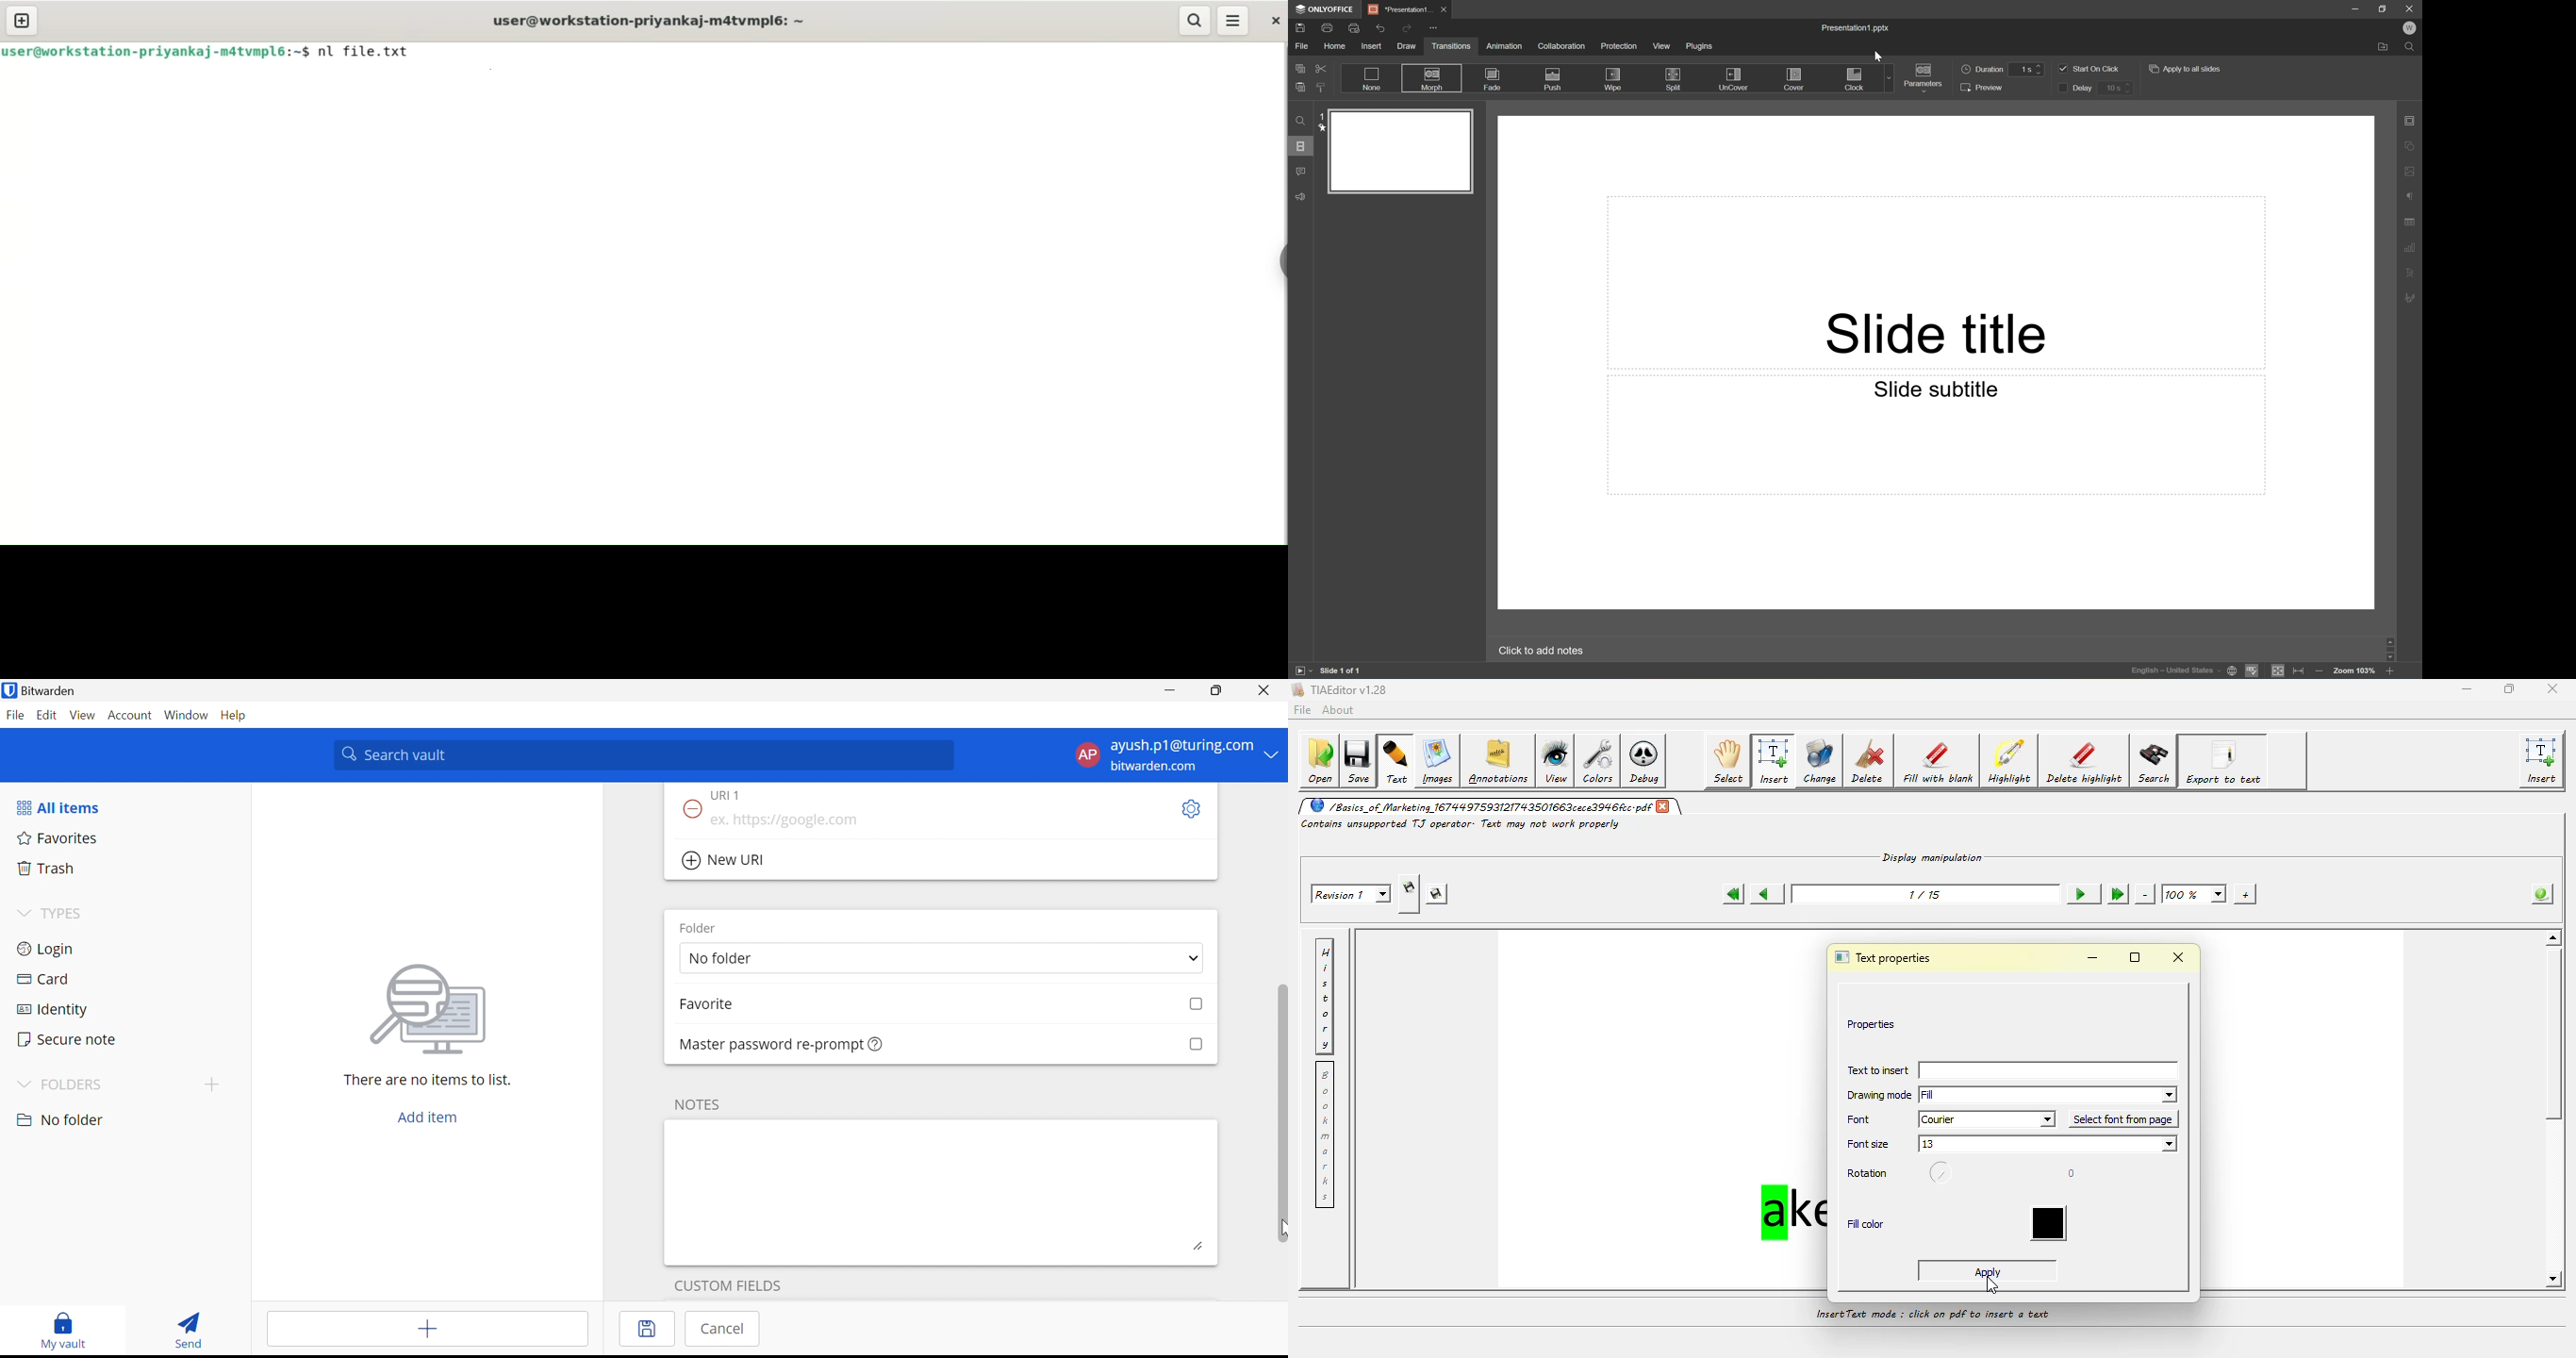  I want to click on Presentation.pptx, so click(1857, 28).